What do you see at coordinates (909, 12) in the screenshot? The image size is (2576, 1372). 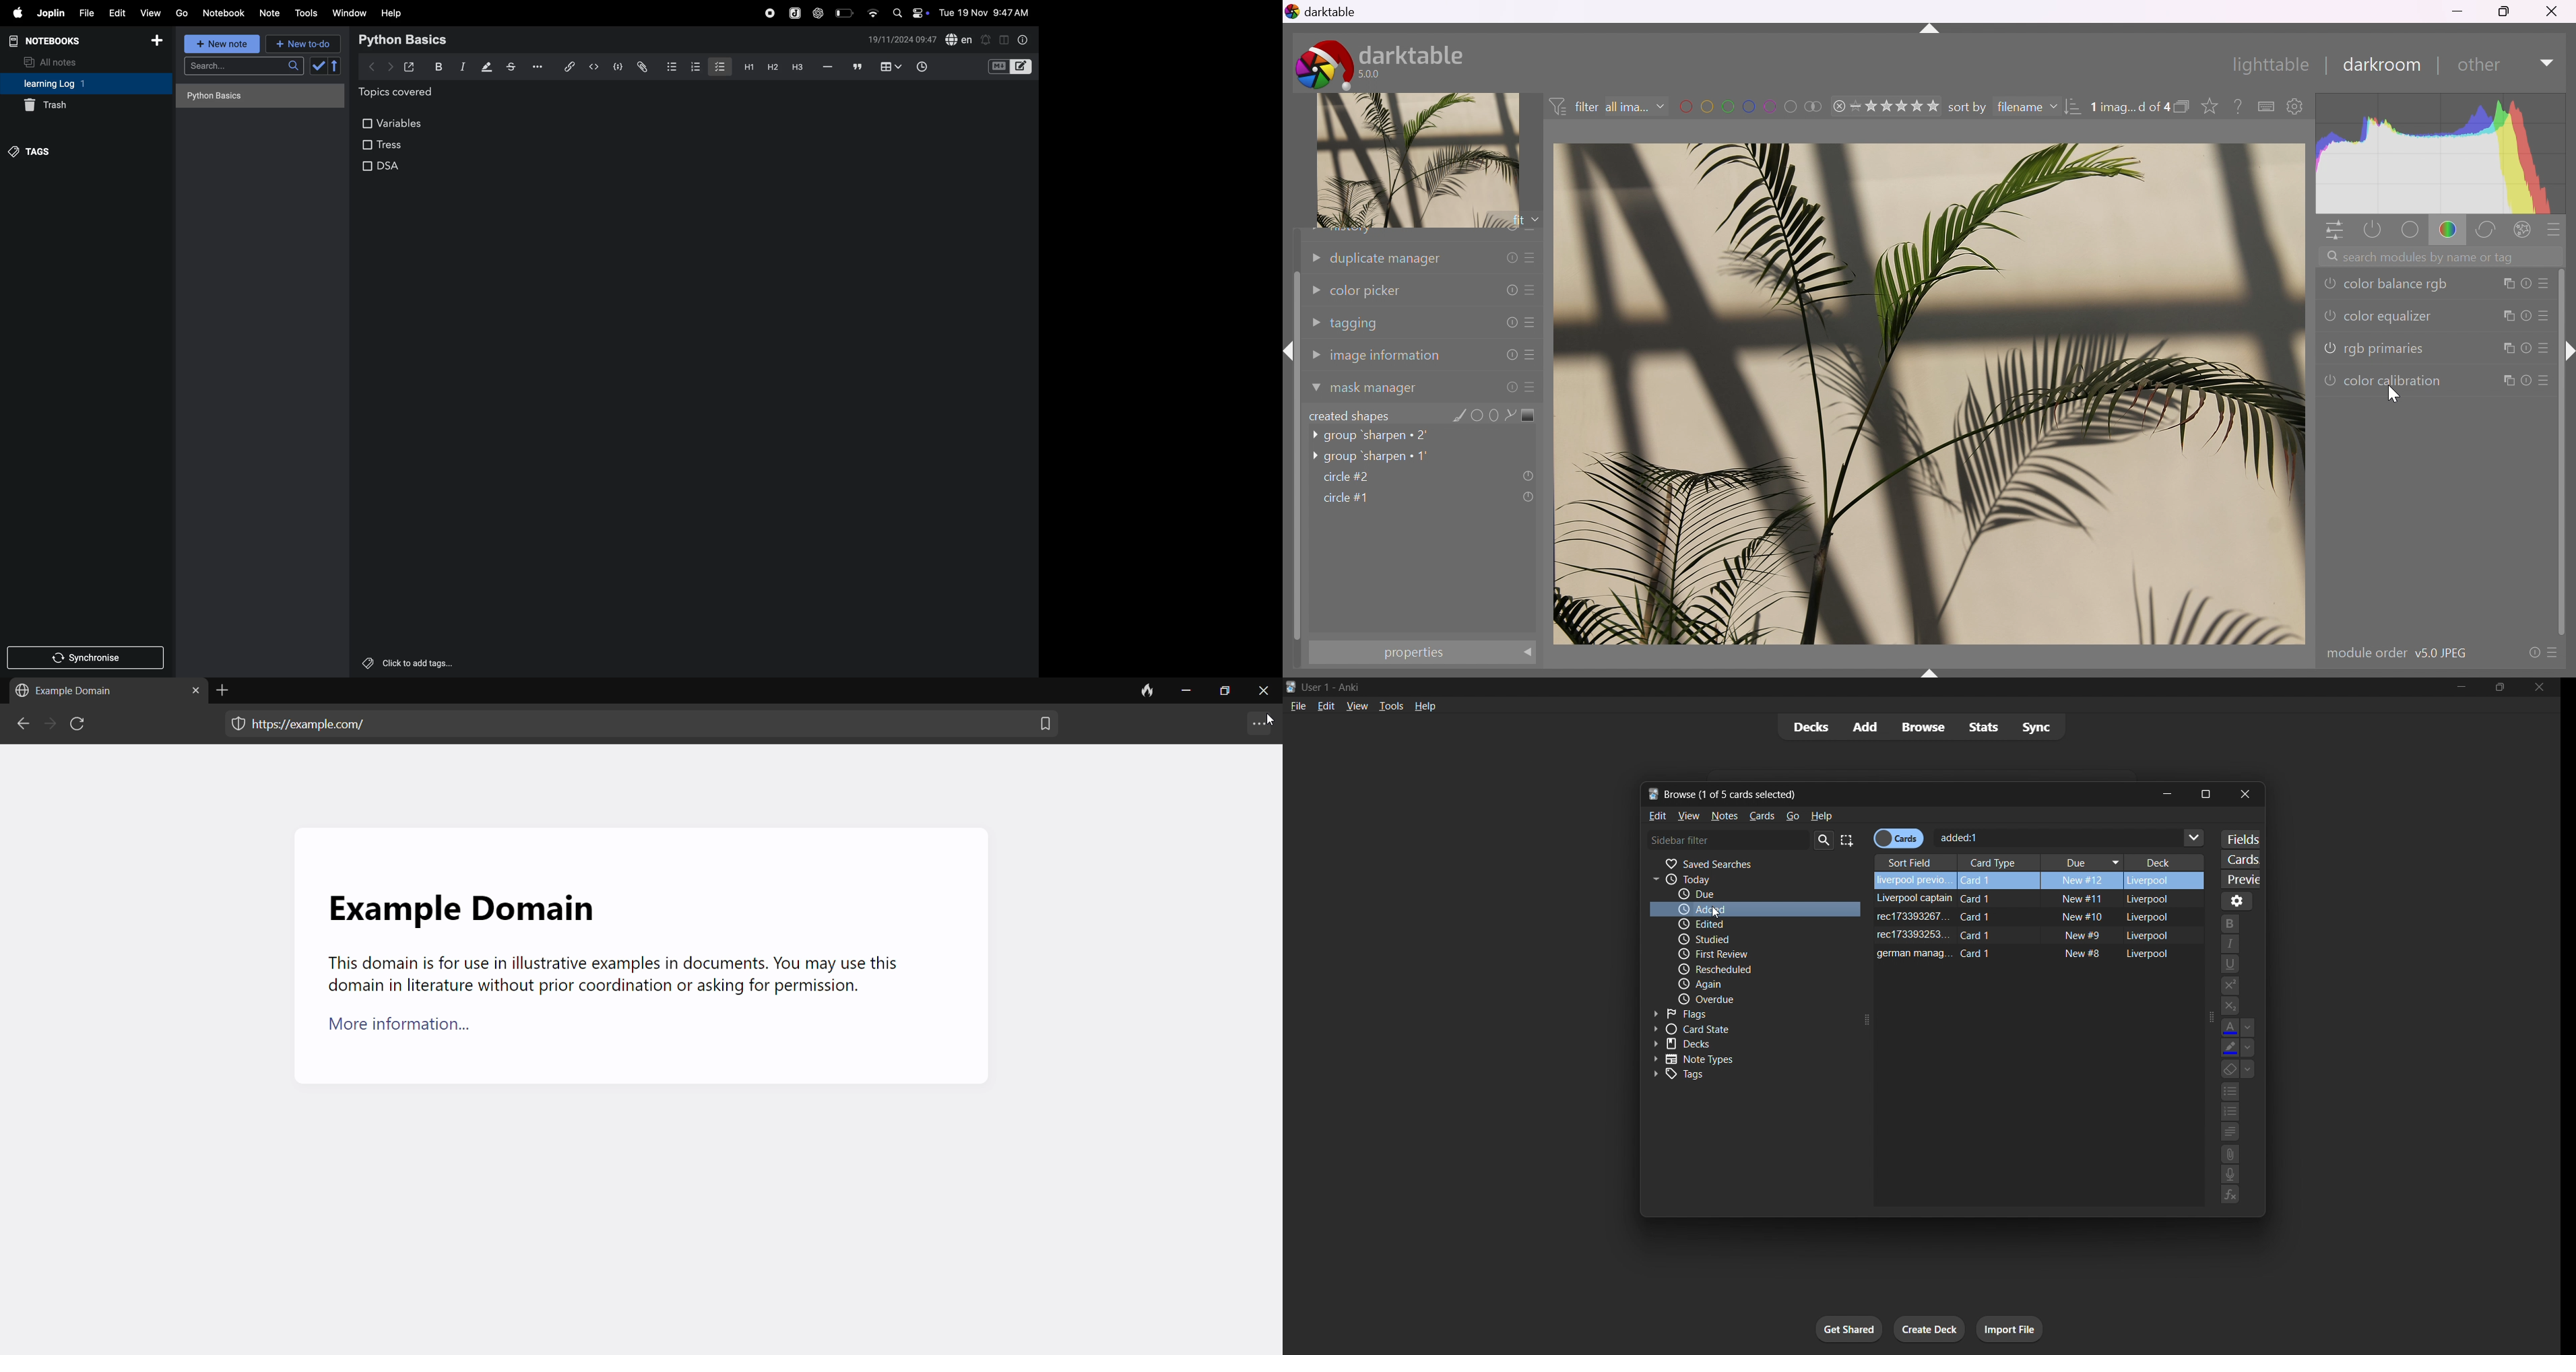 I see `apple widgets` at bounding box center [909, 12].